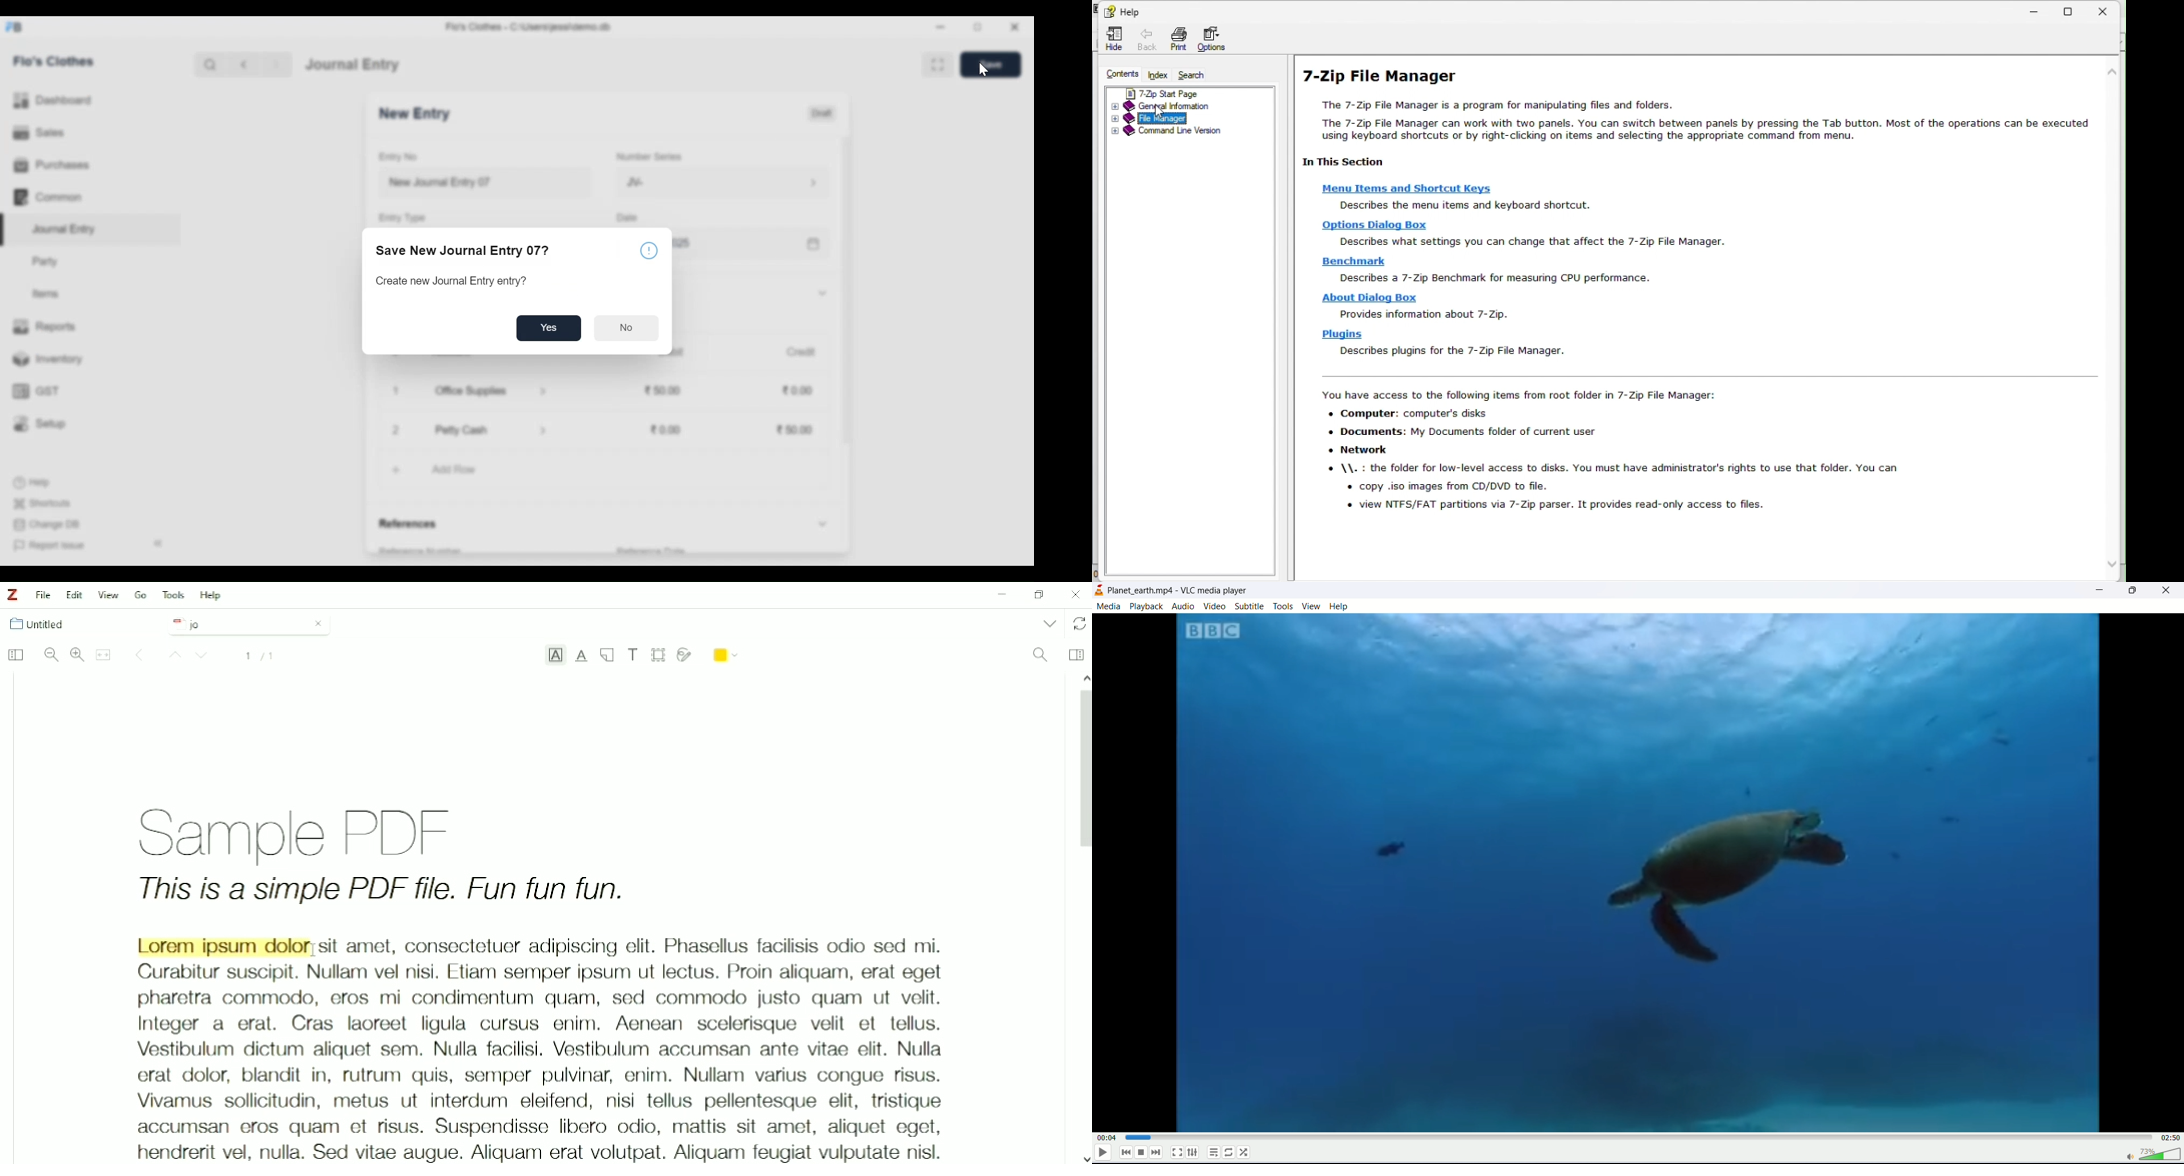  What do you see at coordinates (1038, 595) in the screenshot?
I see `Restore down` at bounding box center [1038, 595].